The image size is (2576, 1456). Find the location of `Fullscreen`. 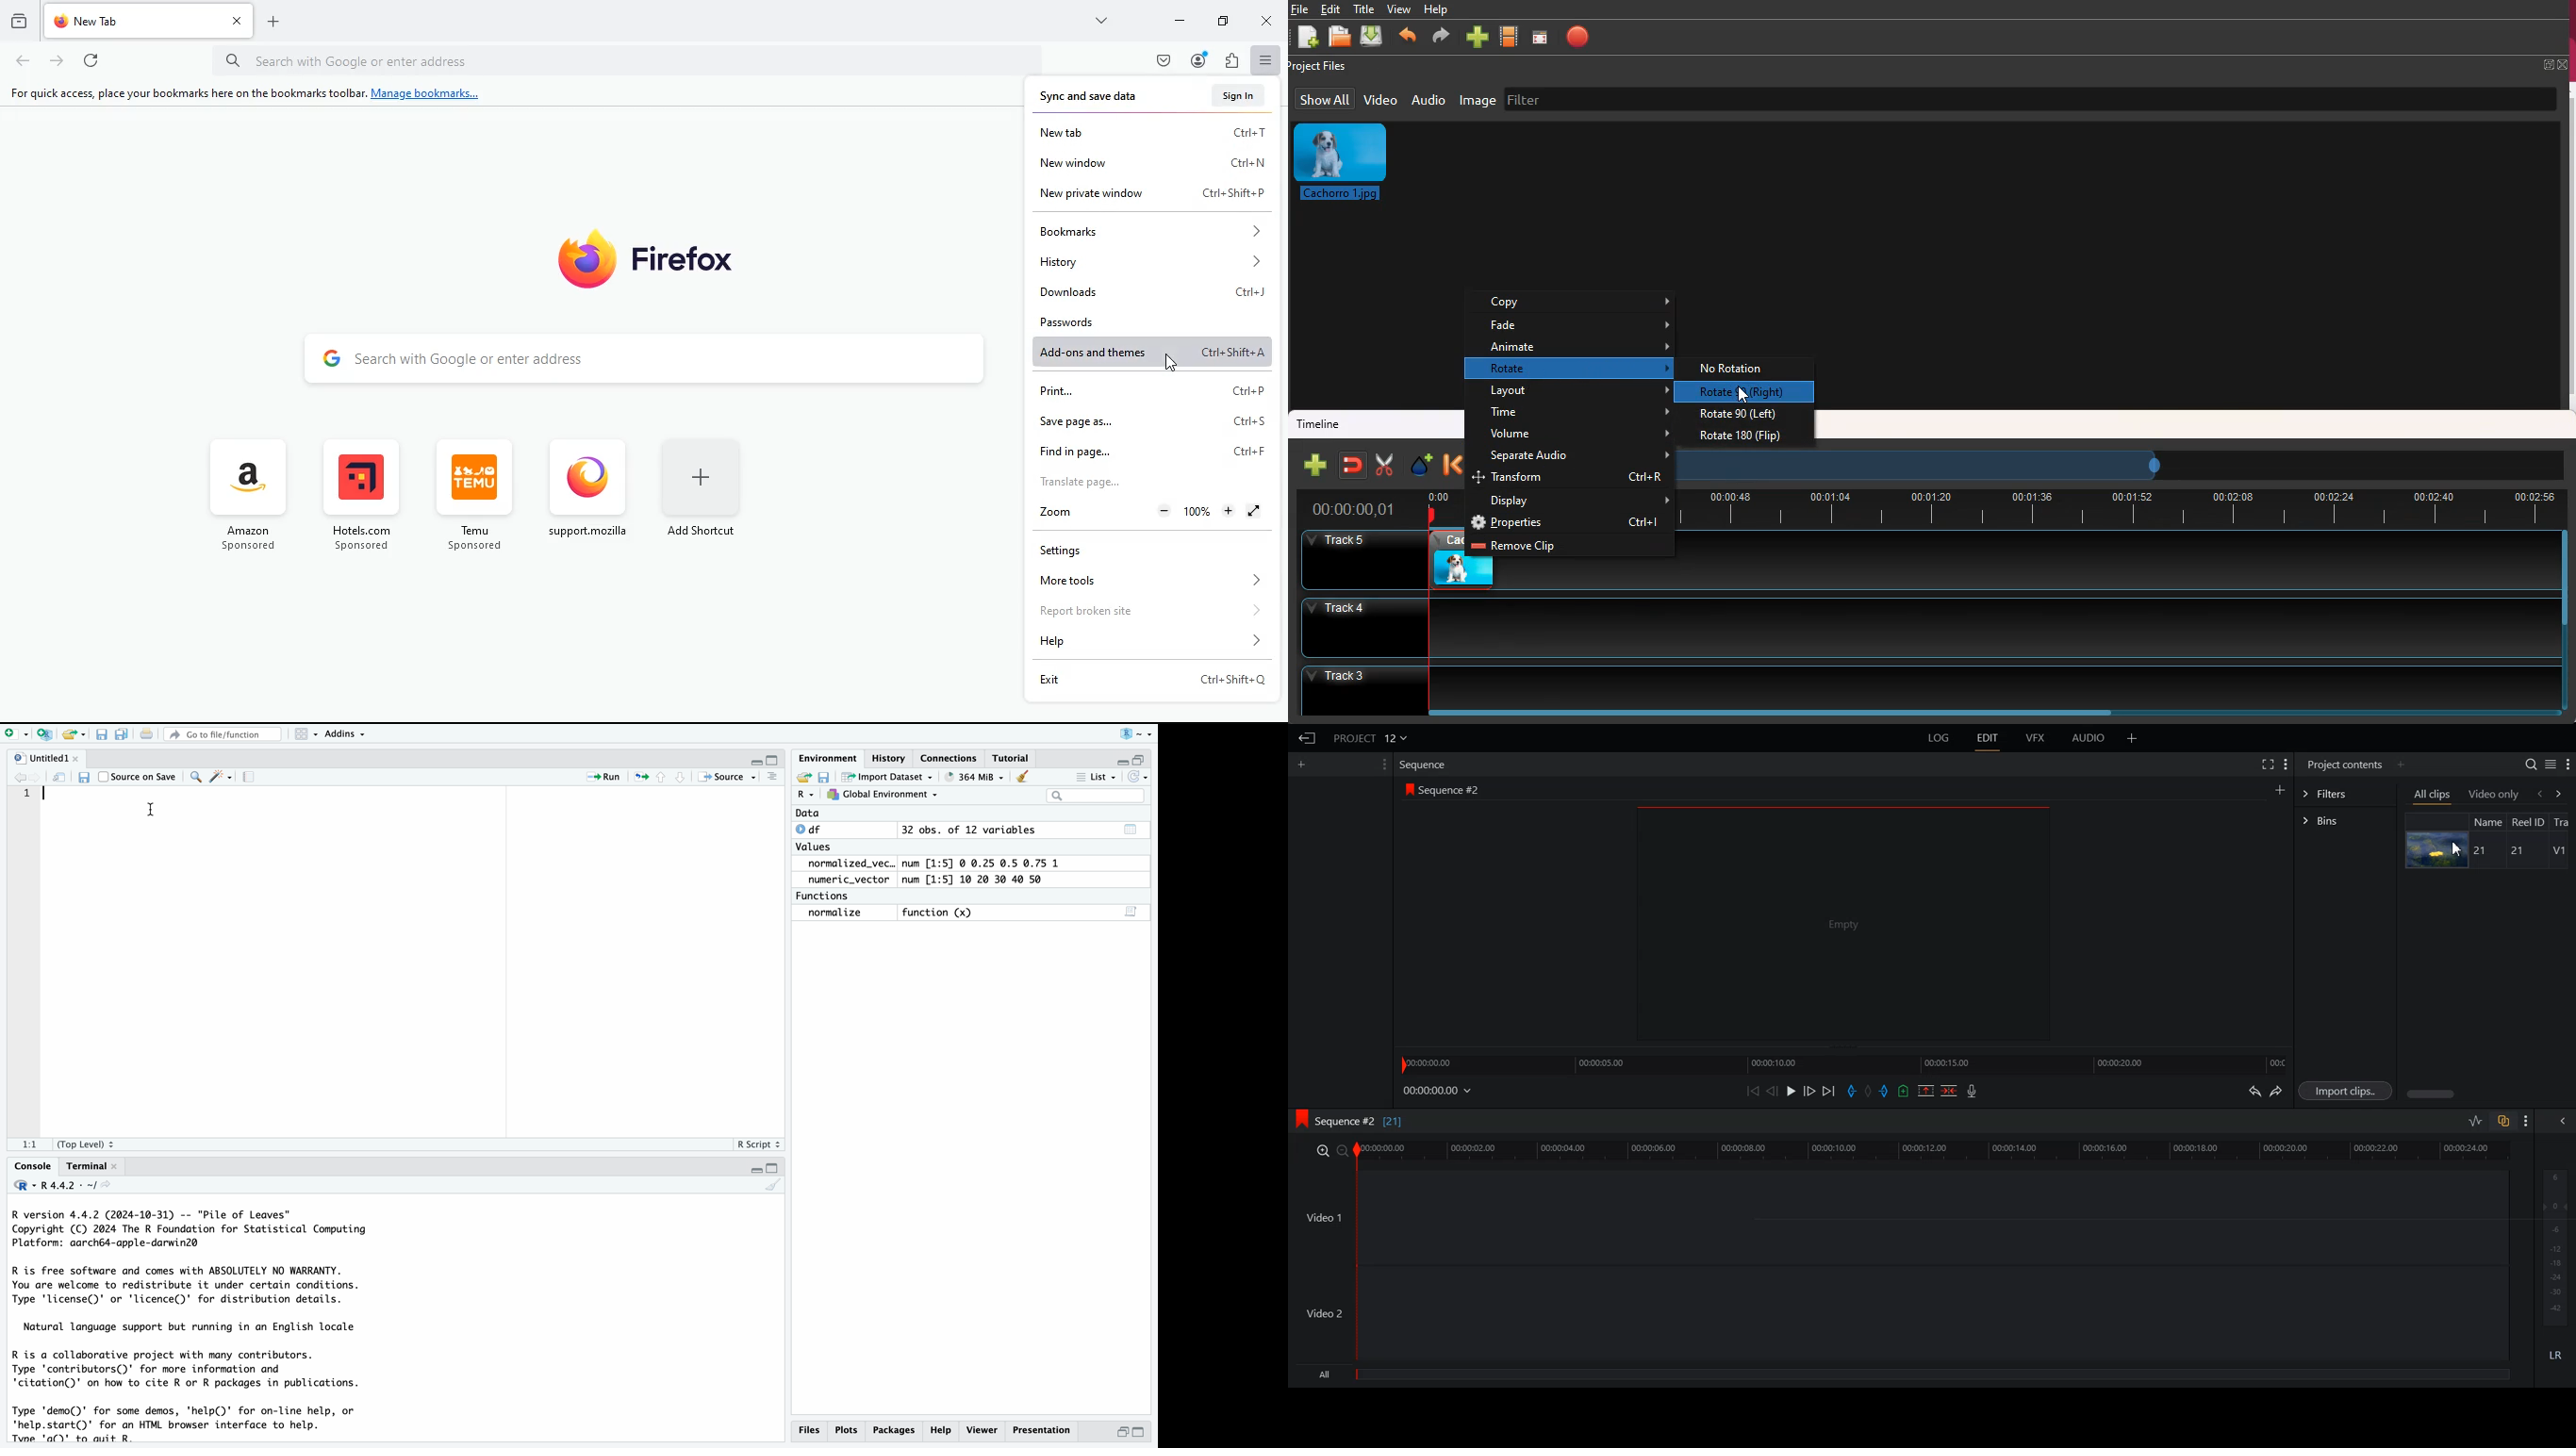

Fullscreen is located at coordinates (762, 1169).